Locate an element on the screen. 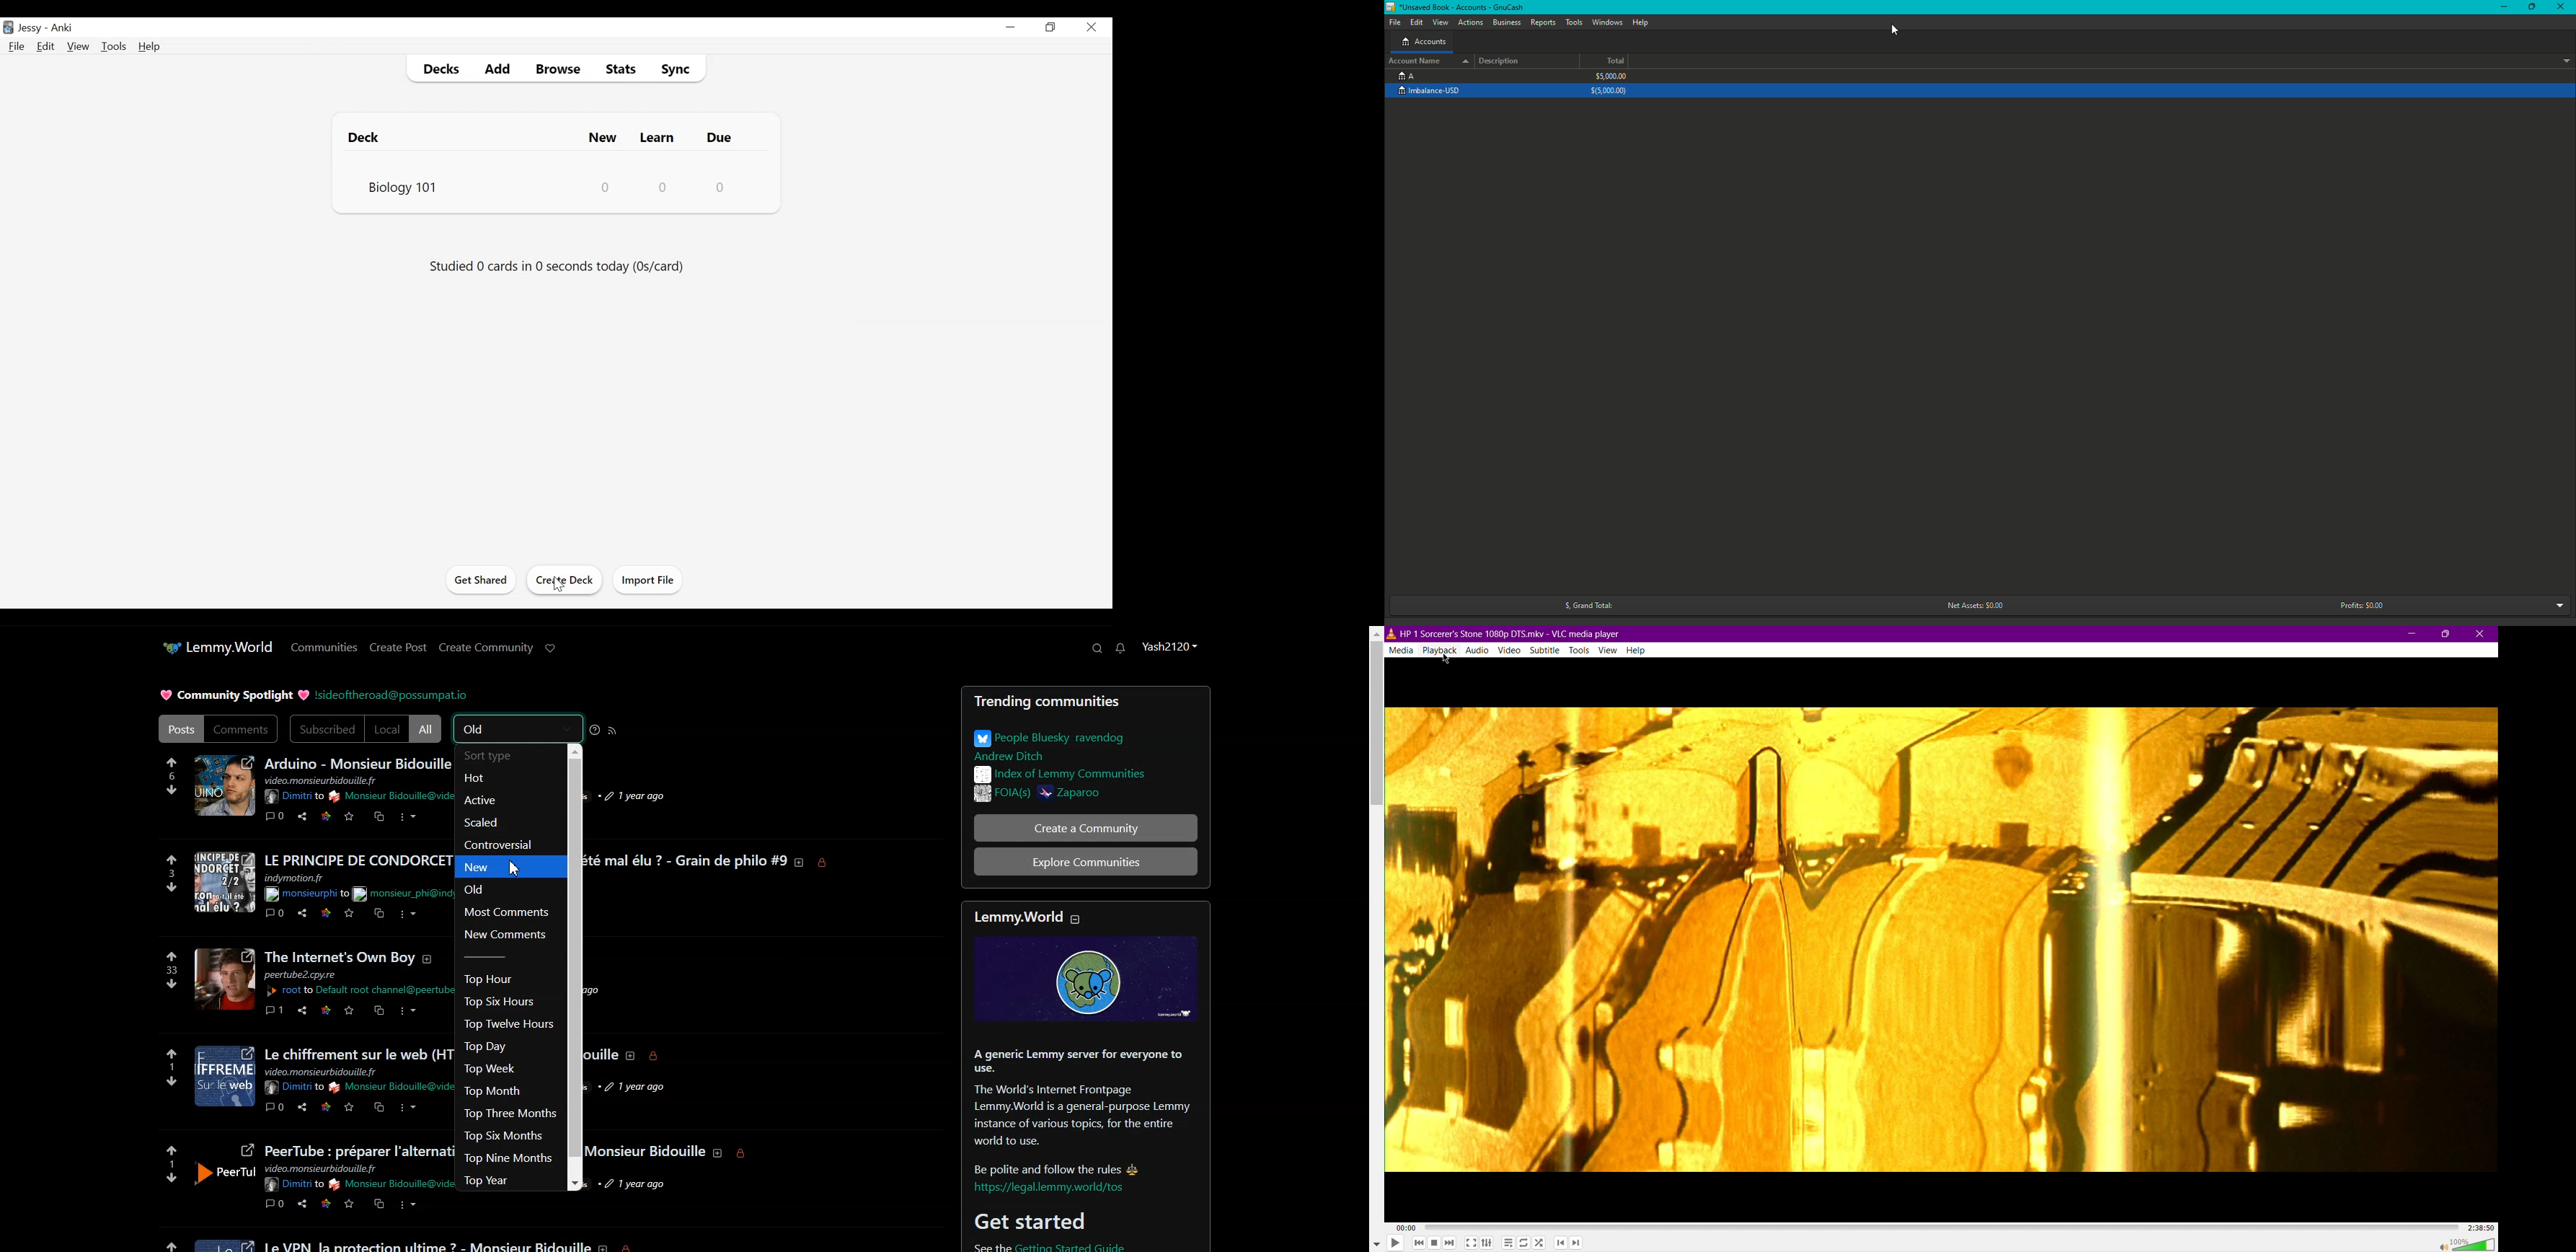 Image resolution: width=2576 pixels, height=1260 pixels. Cursor is located at coordinates (1893, 30).